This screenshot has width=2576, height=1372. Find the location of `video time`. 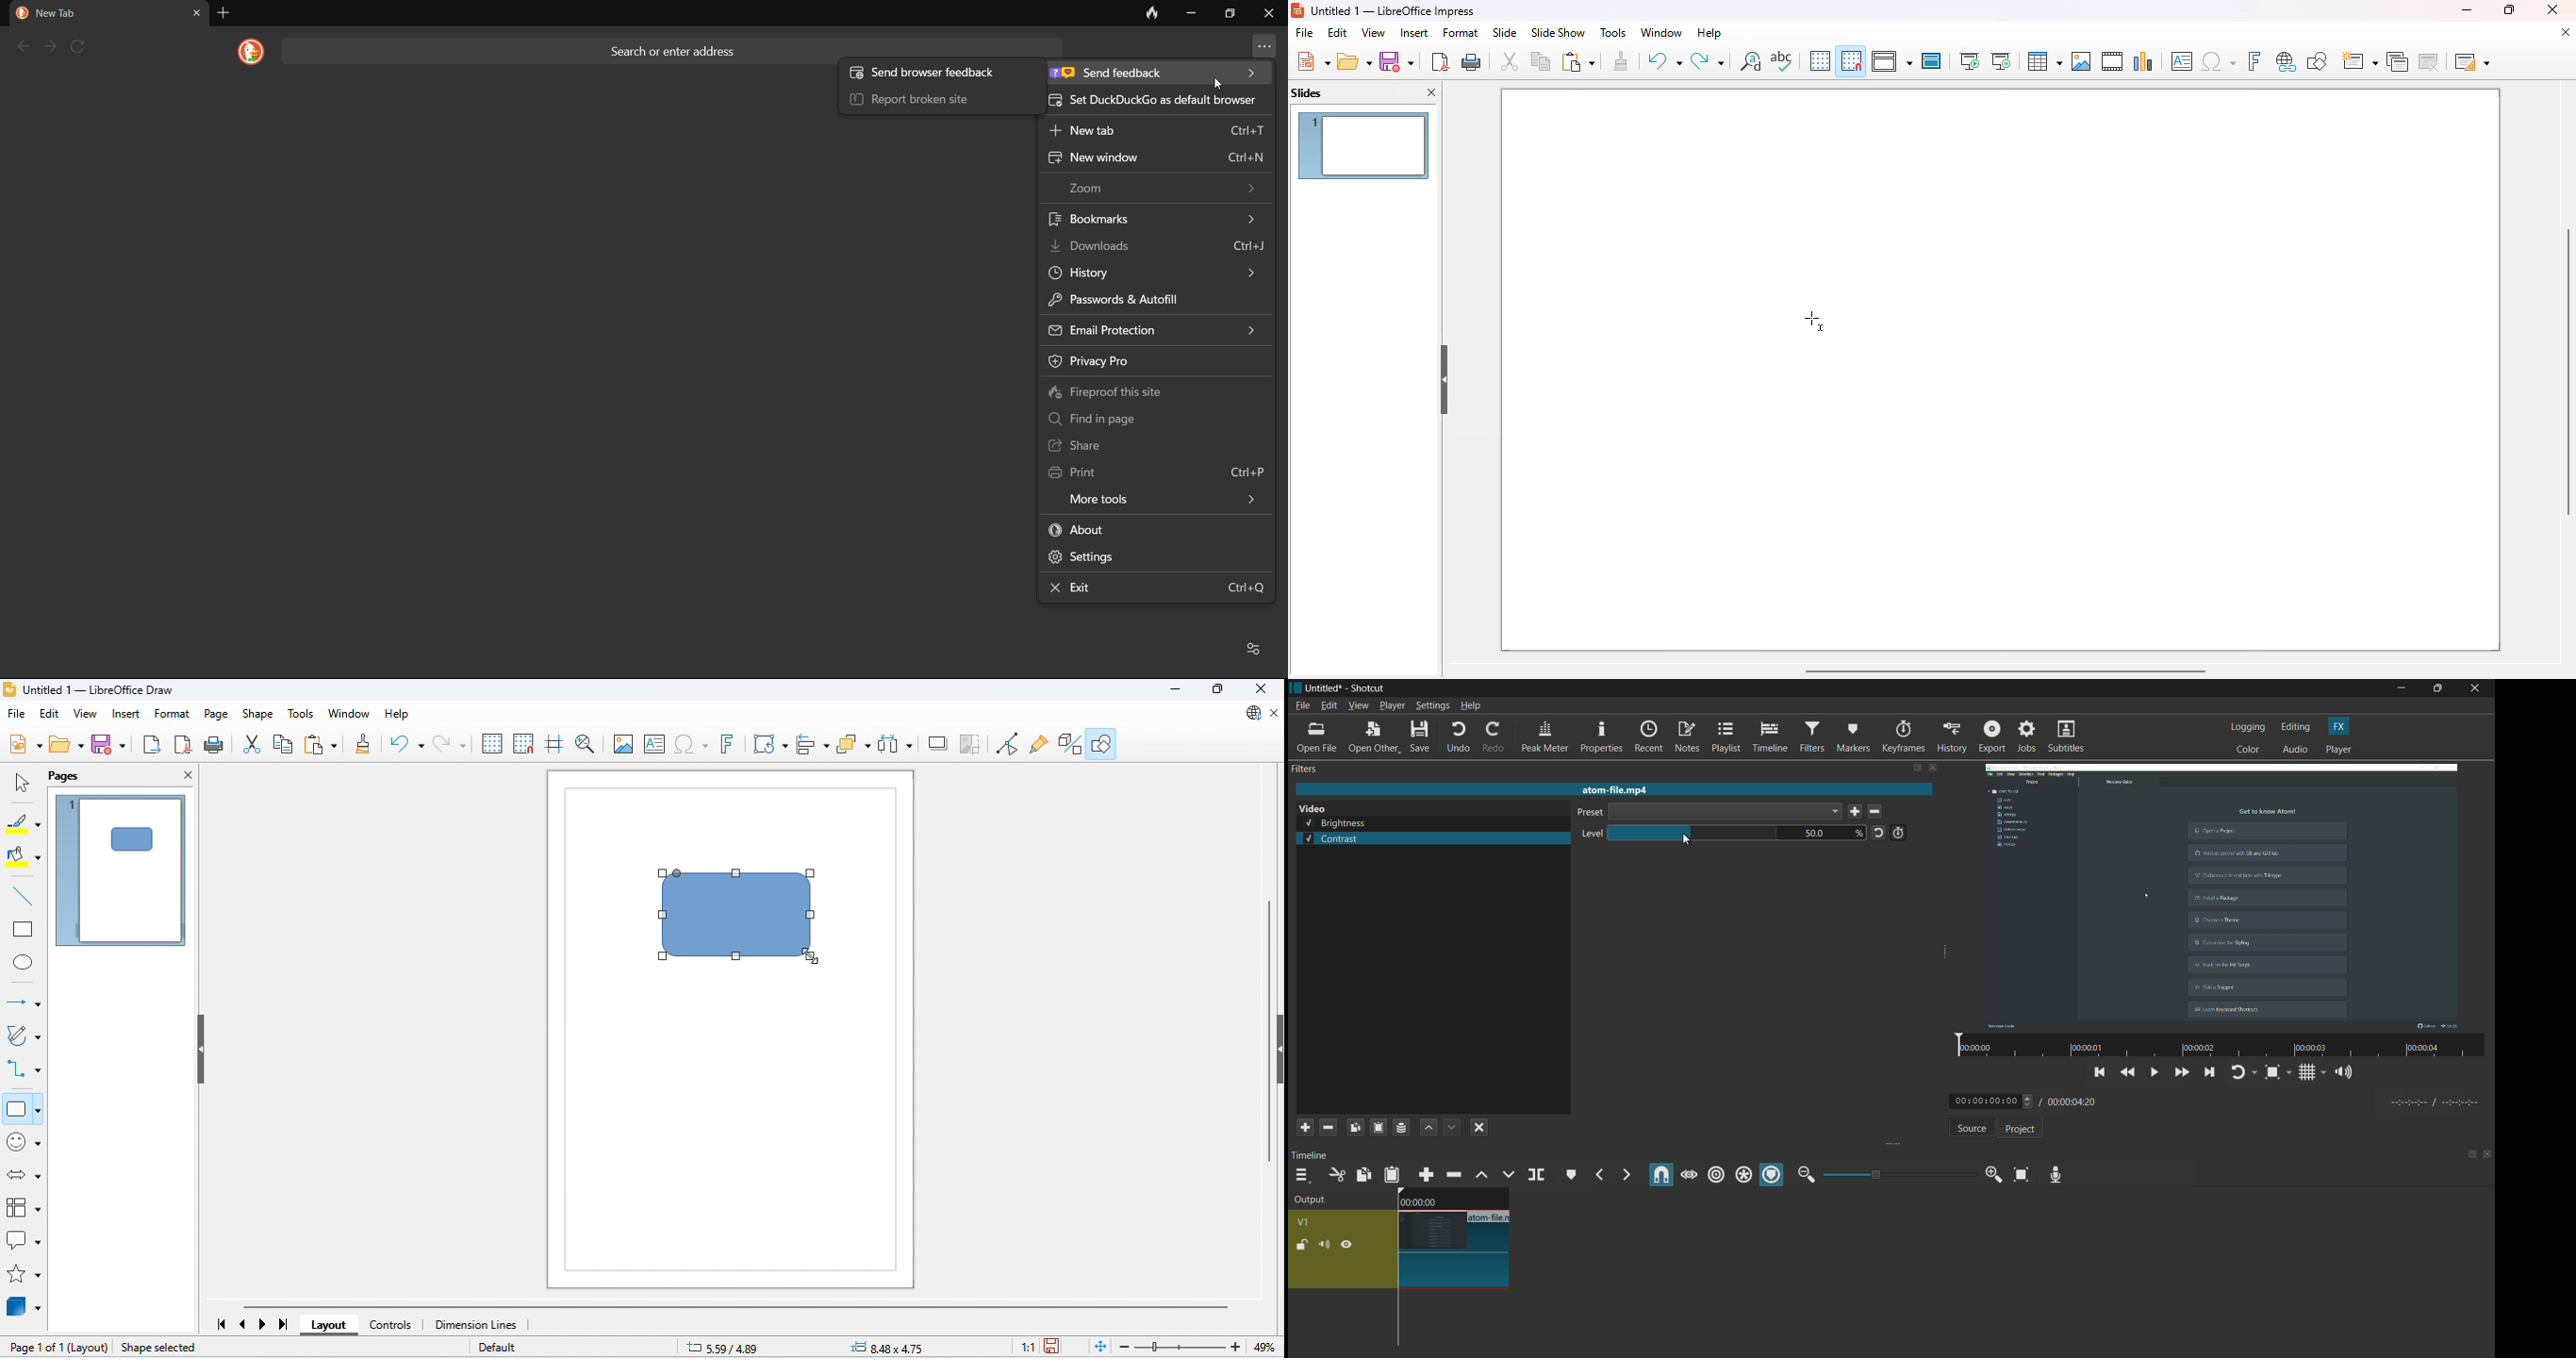

video time is located at coordinates (2218, 1046).